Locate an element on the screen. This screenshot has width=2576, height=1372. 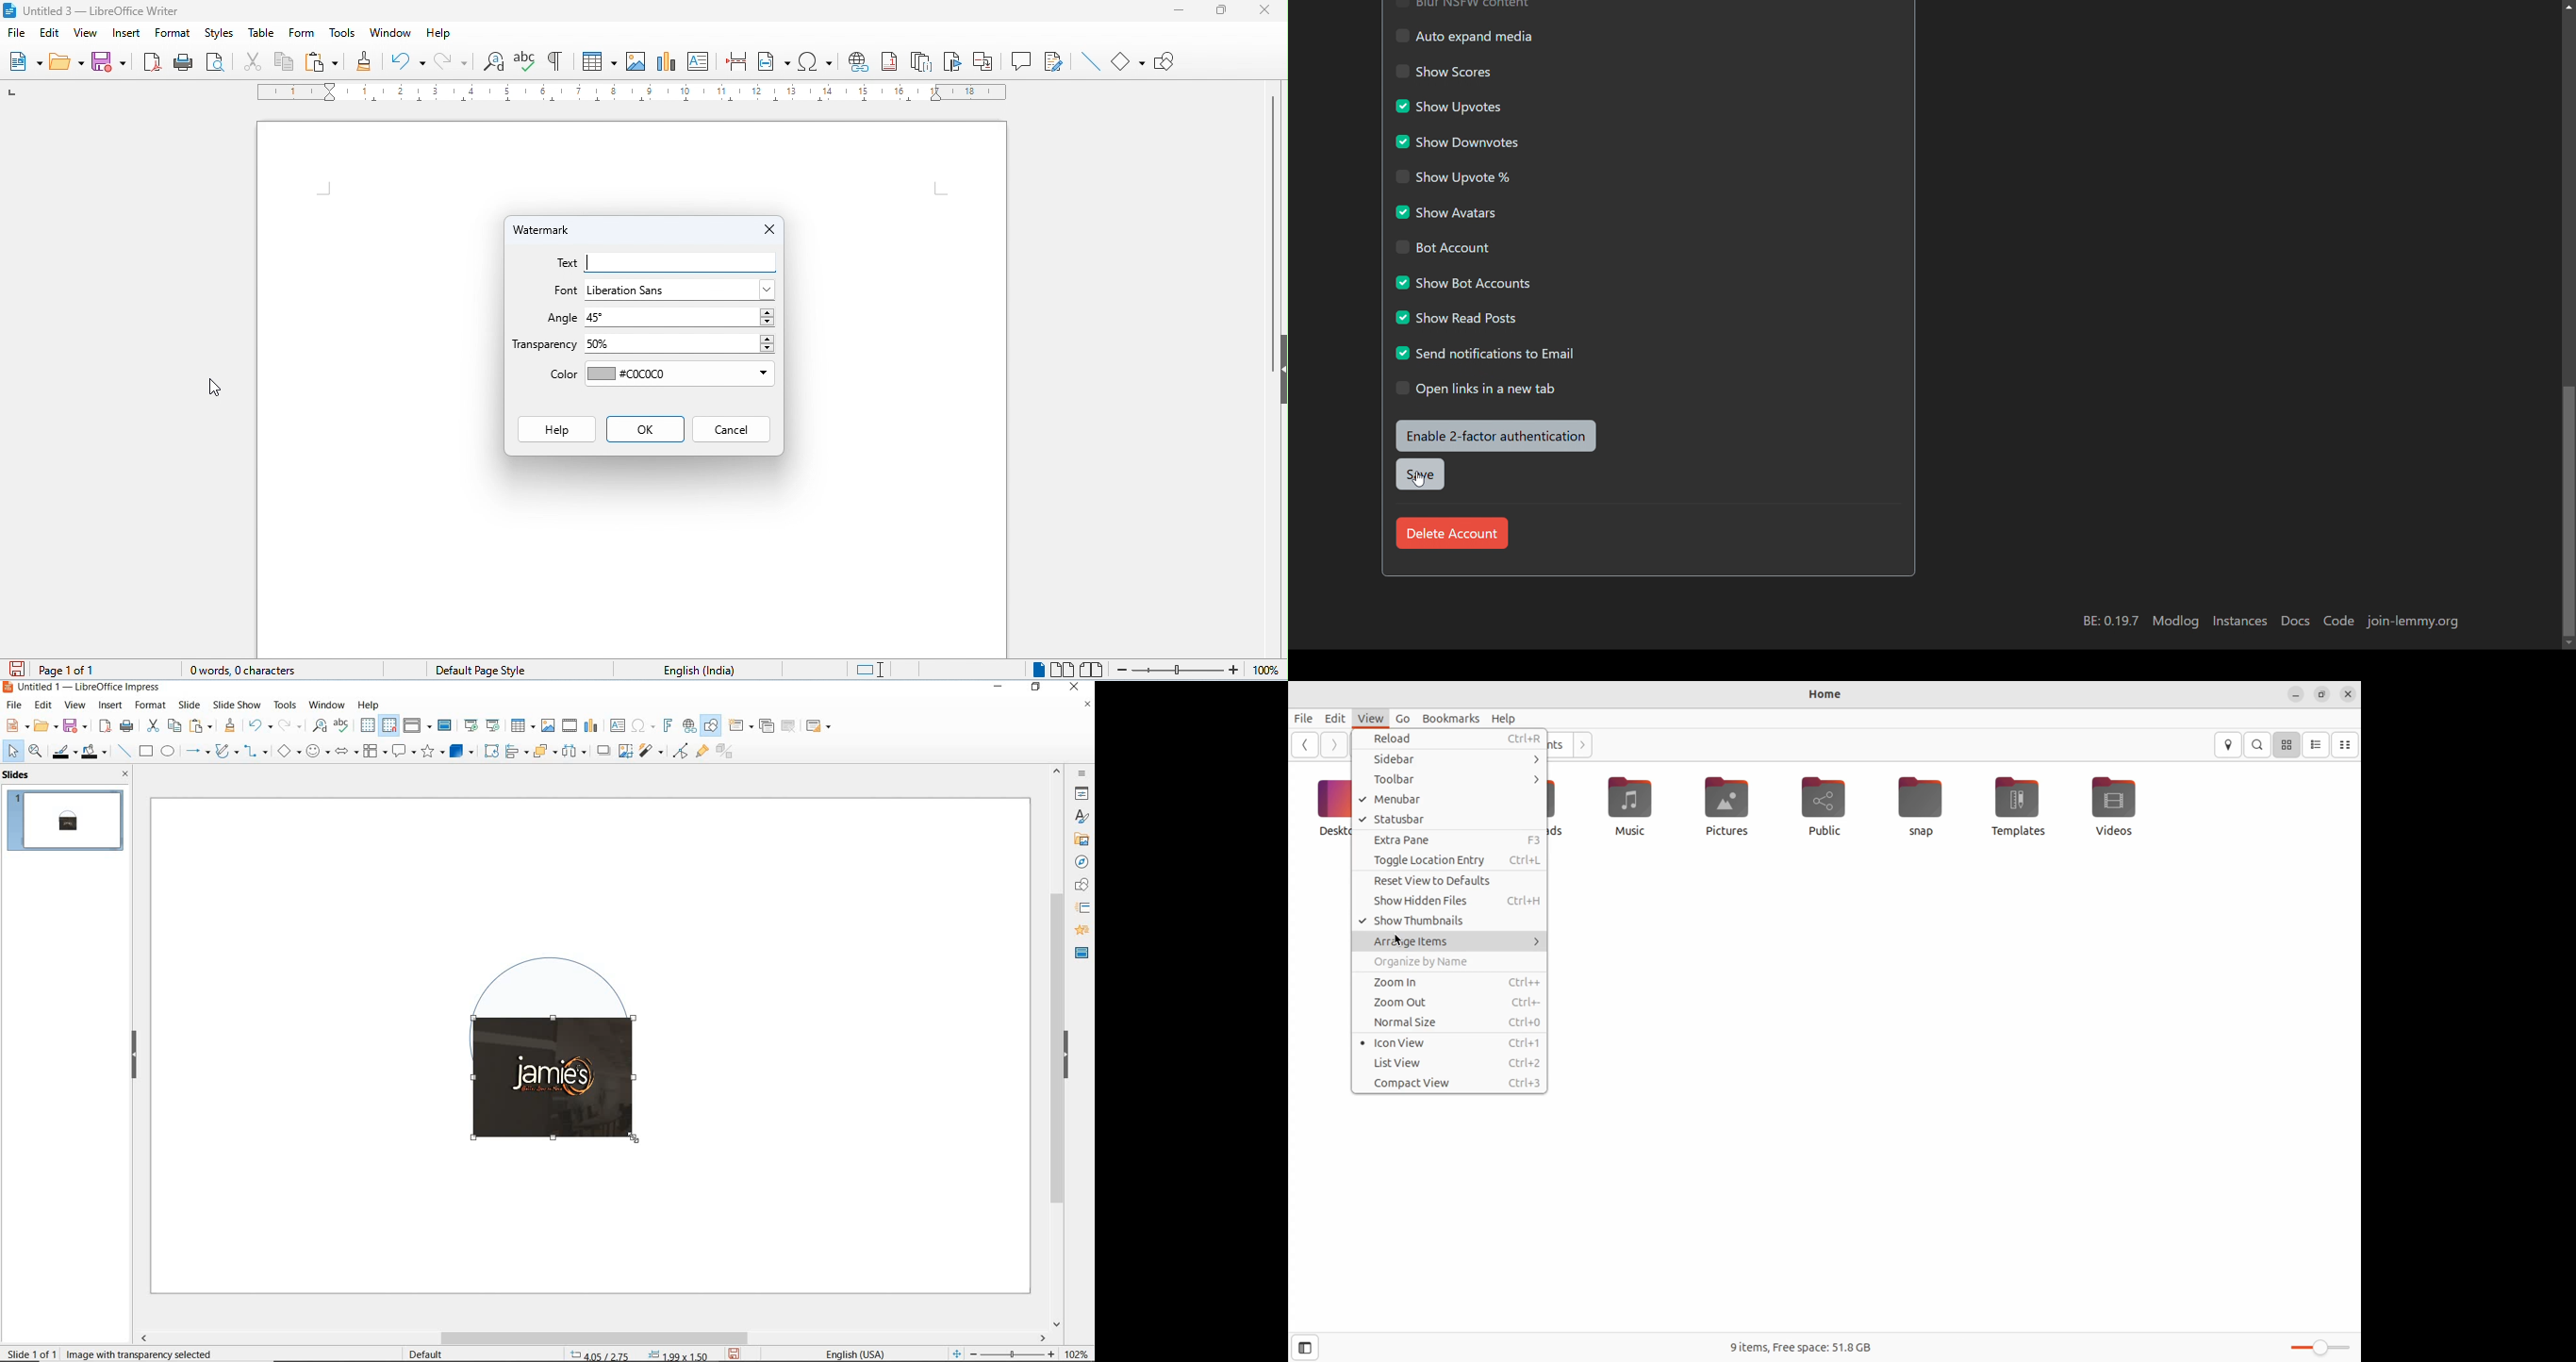
zoom is located at coordinates (1017, 1354).